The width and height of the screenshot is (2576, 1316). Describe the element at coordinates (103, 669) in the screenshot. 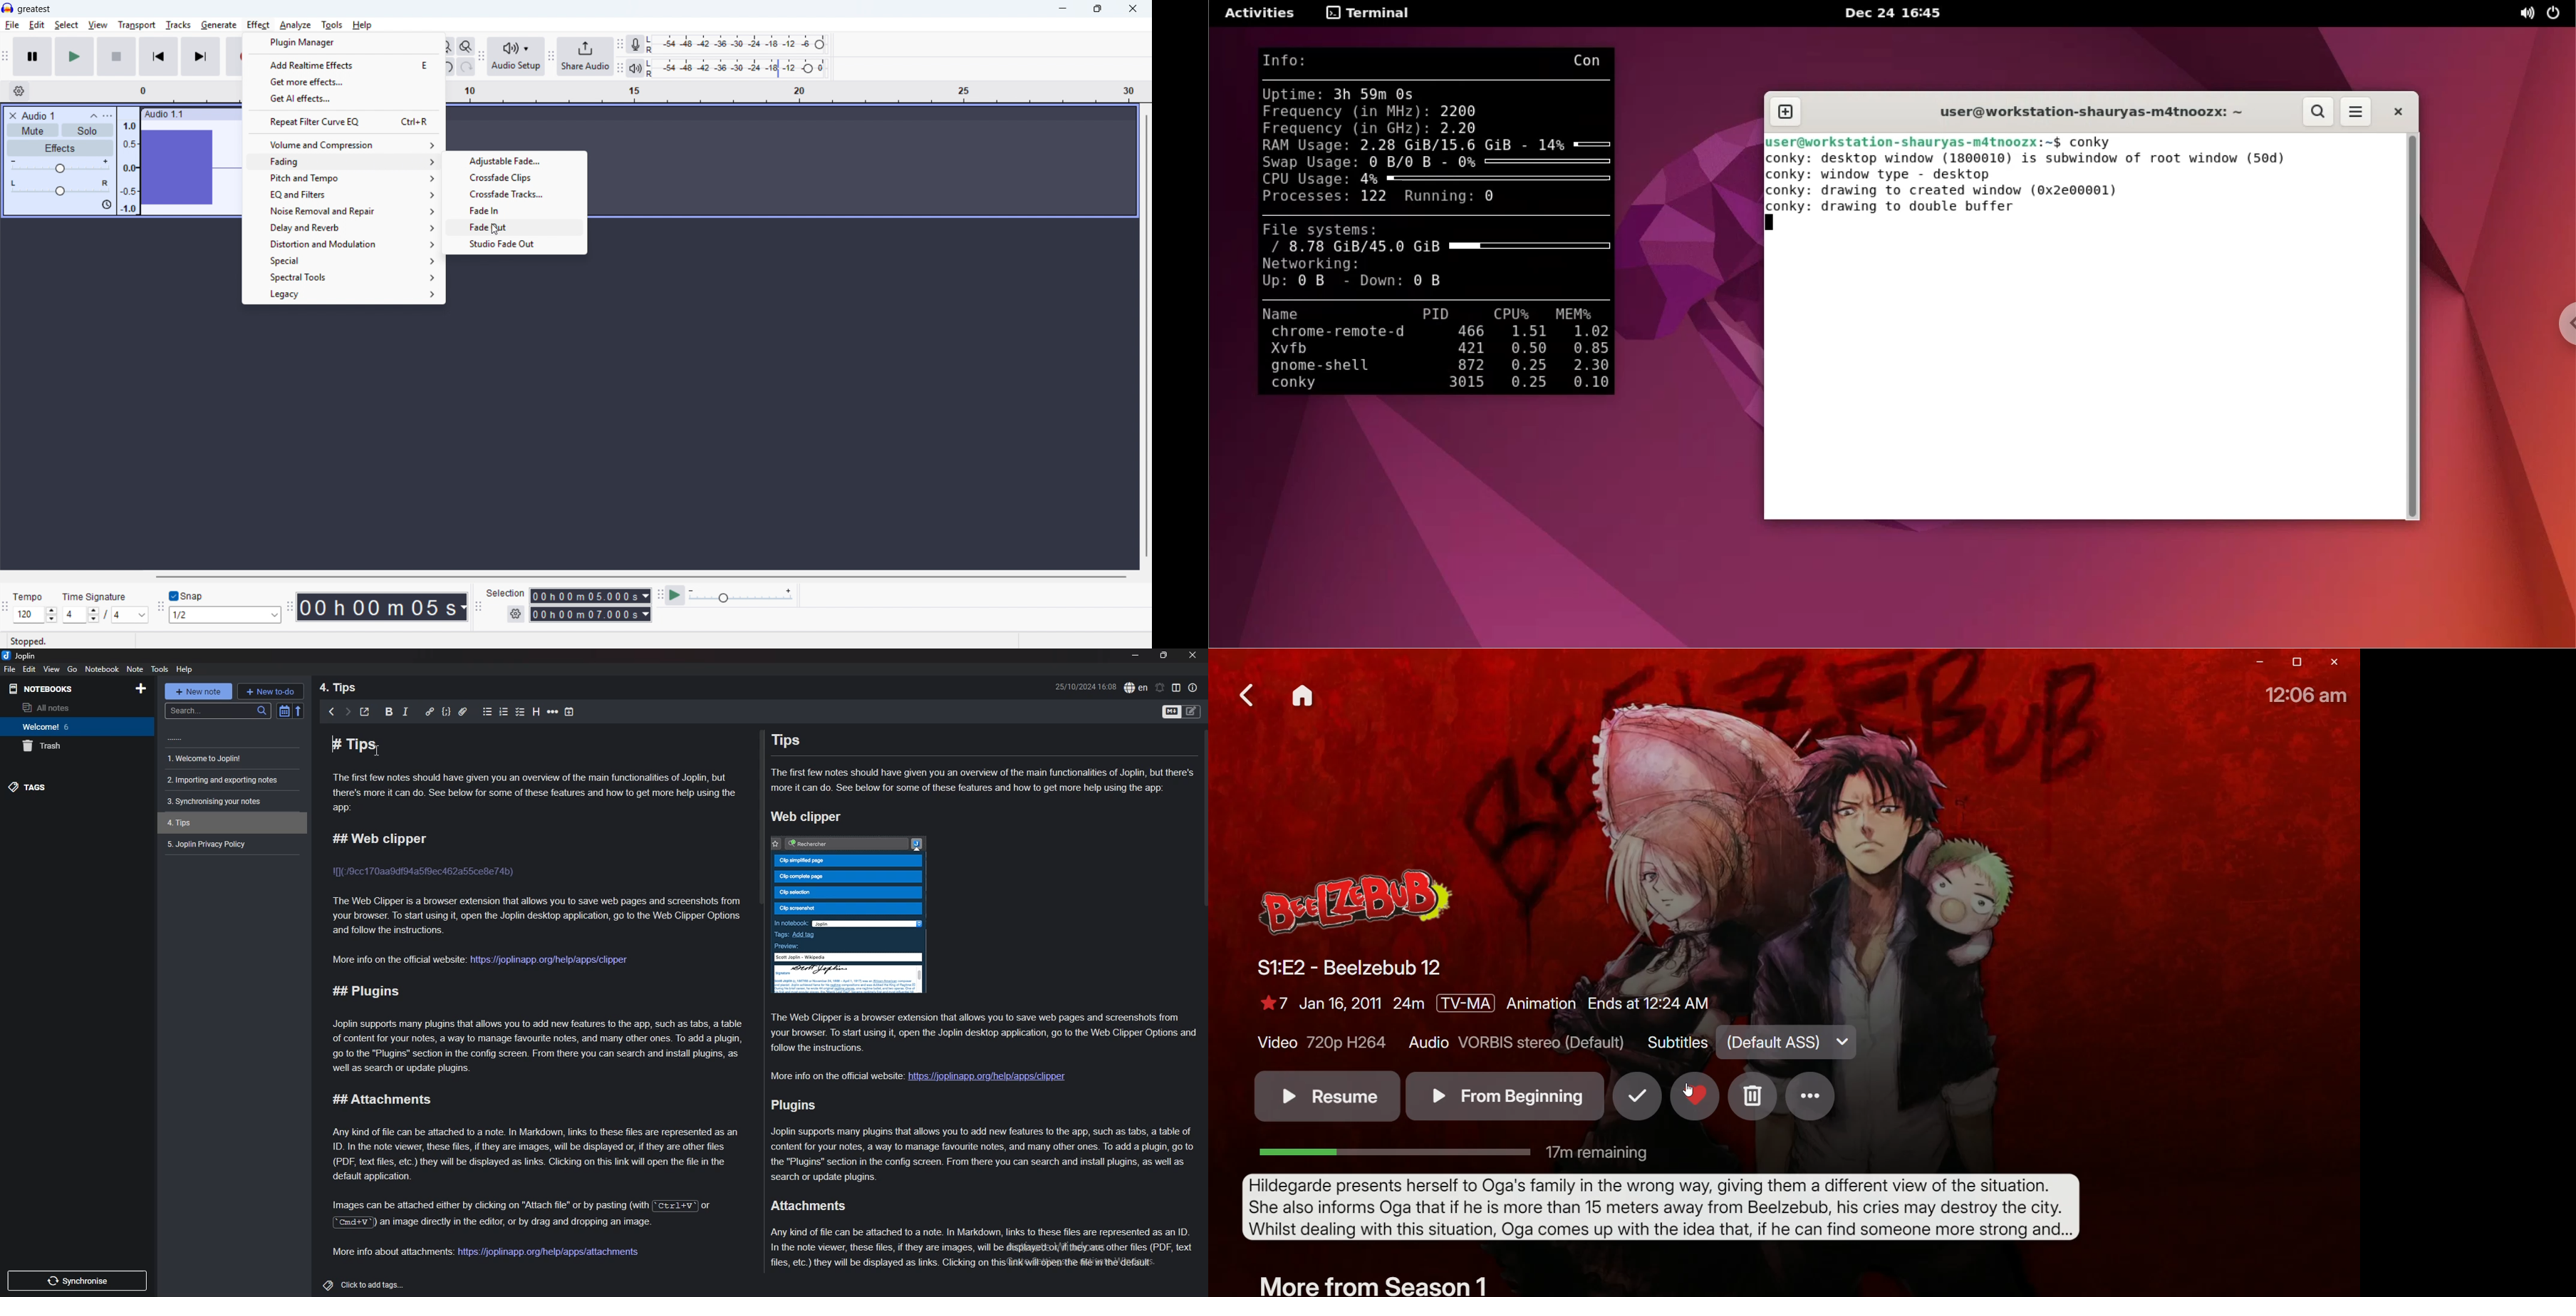

I see `notebook` at that location.